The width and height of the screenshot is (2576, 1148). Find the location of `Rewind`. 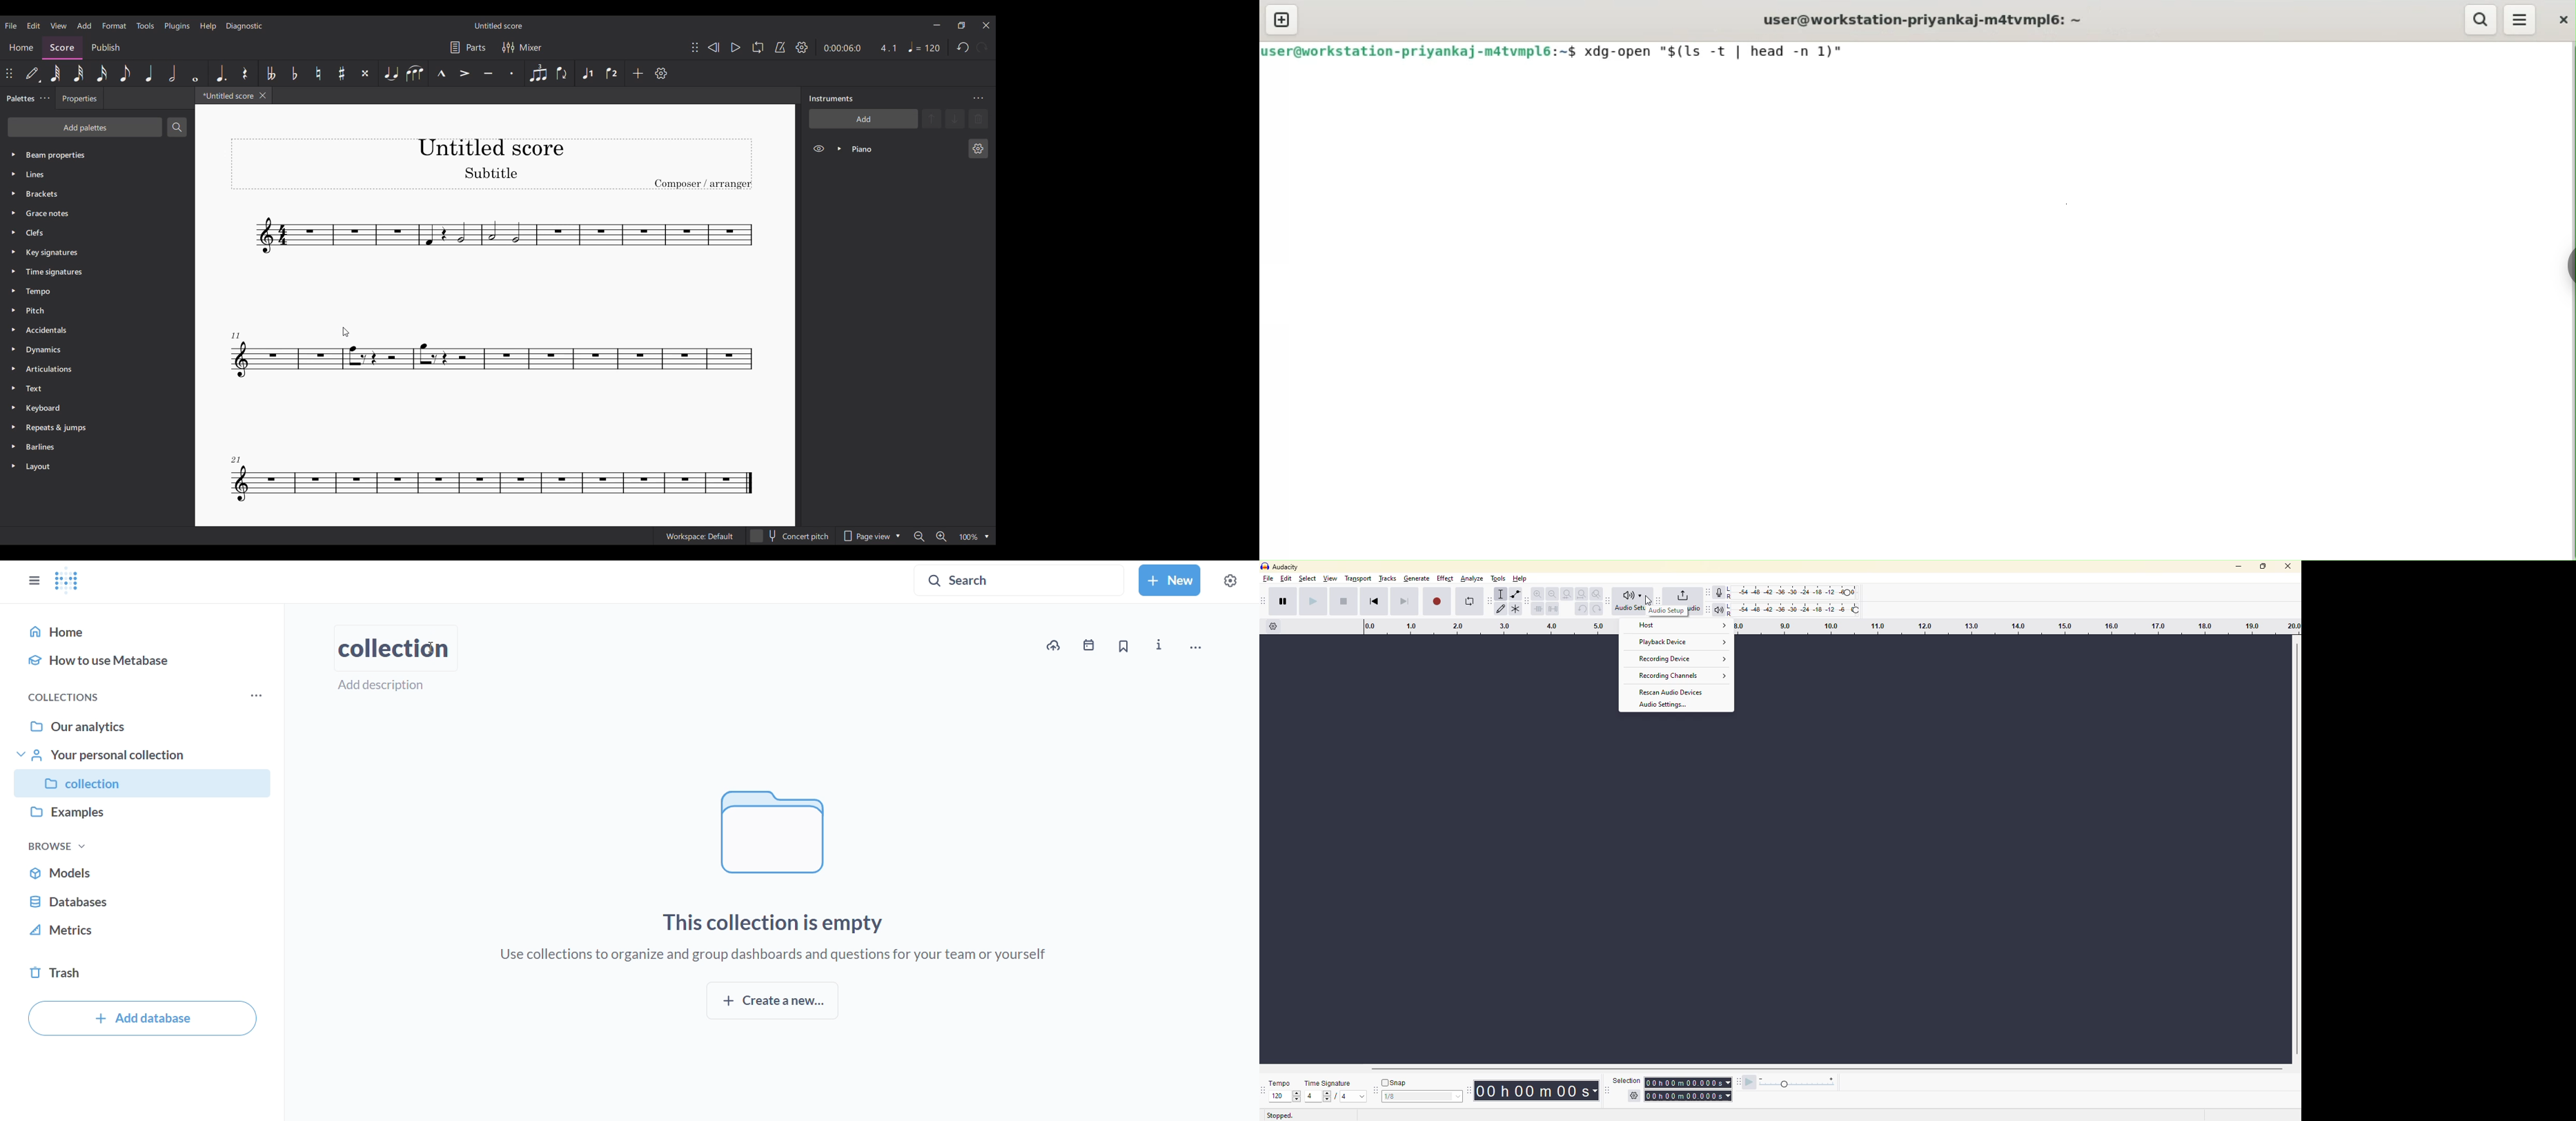

Rewind is located at coordinates (713, 47).